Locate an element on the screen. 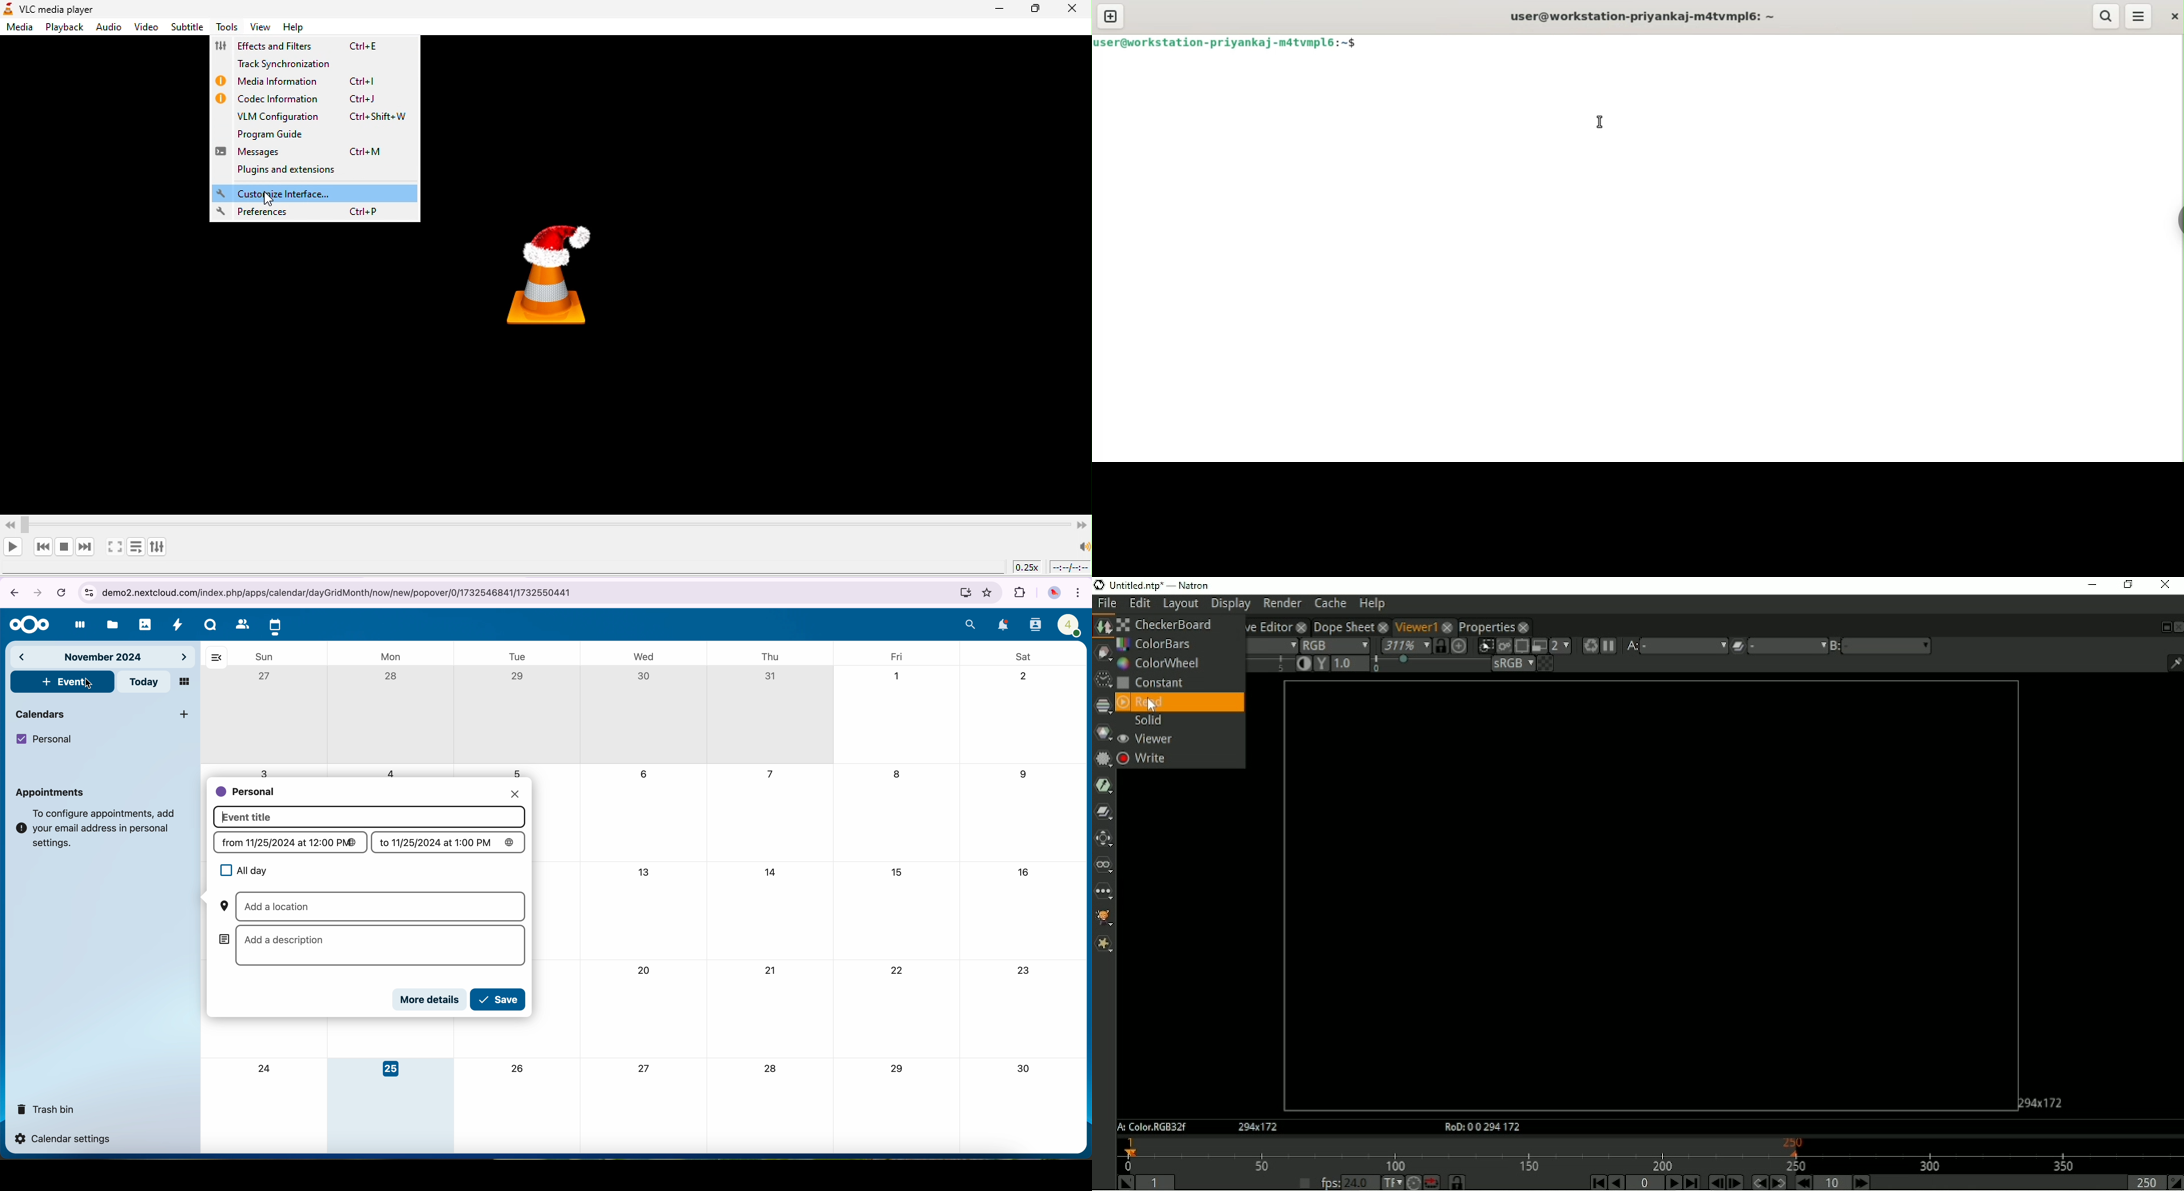  install Nextcloud is located at coordinates (964, 592).